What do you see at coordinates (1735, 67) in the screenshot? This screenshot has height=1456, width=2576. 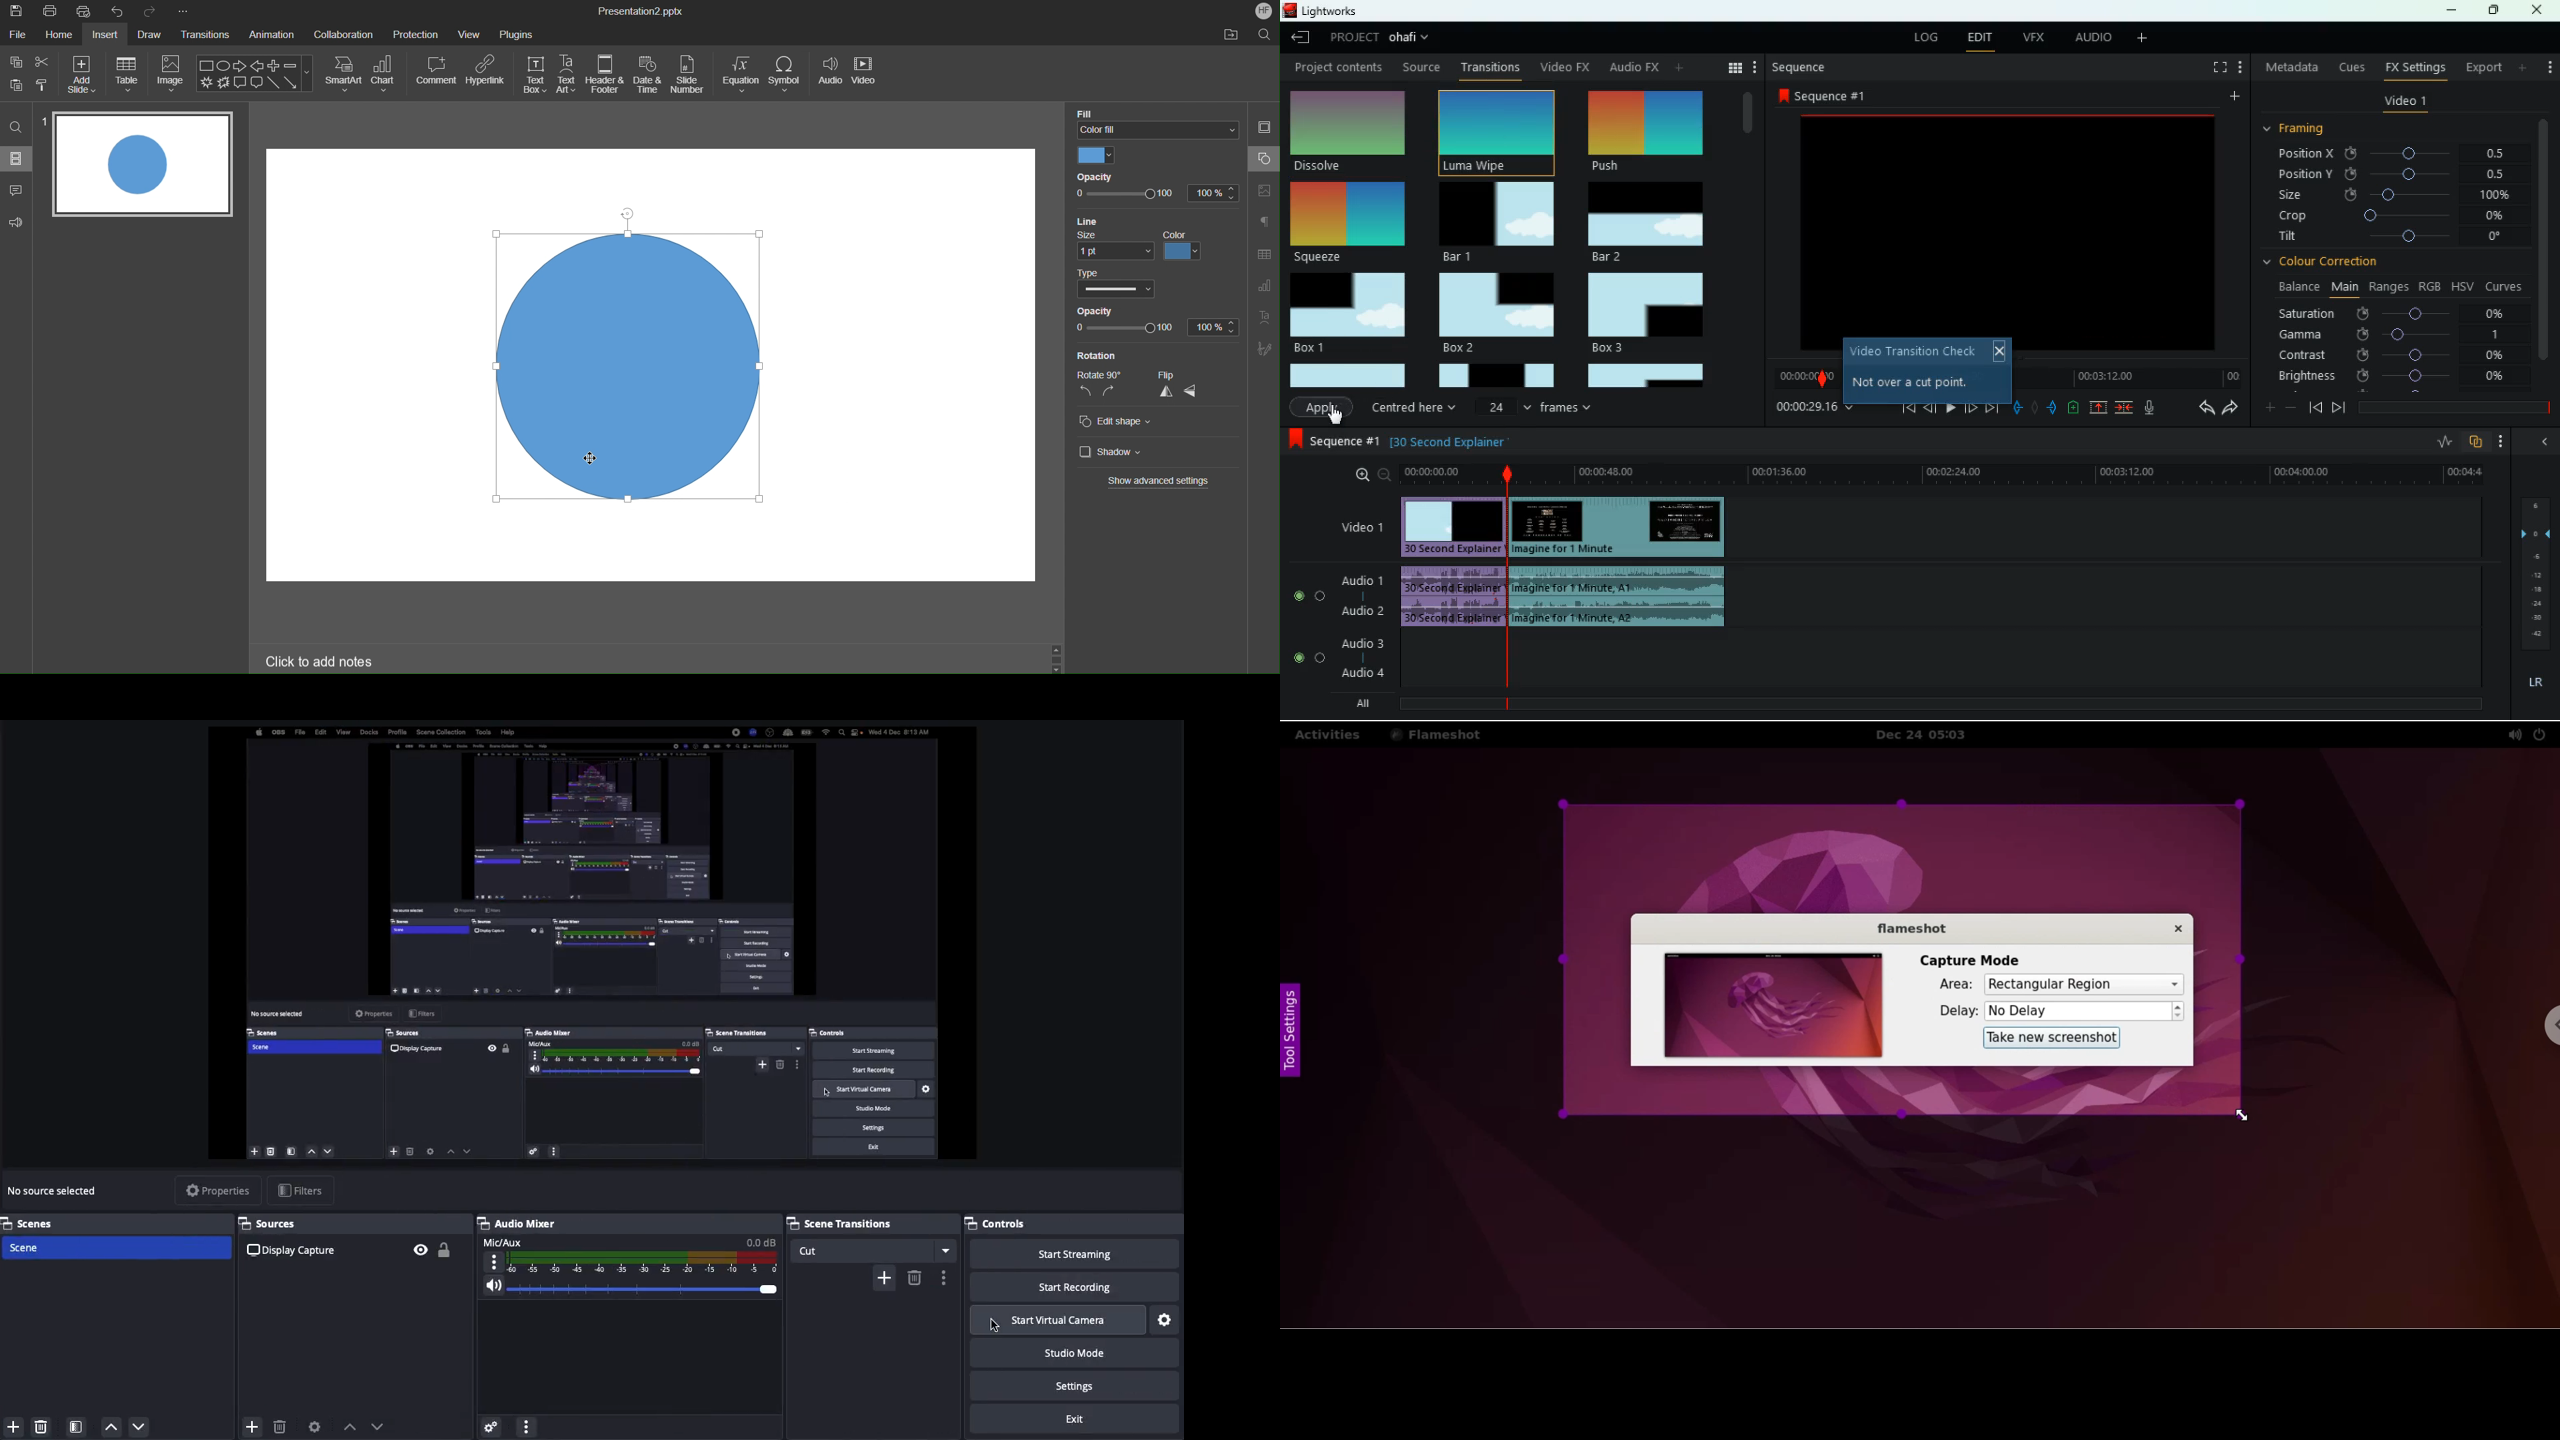 I see `menu` at bounding box center [1735, 67].